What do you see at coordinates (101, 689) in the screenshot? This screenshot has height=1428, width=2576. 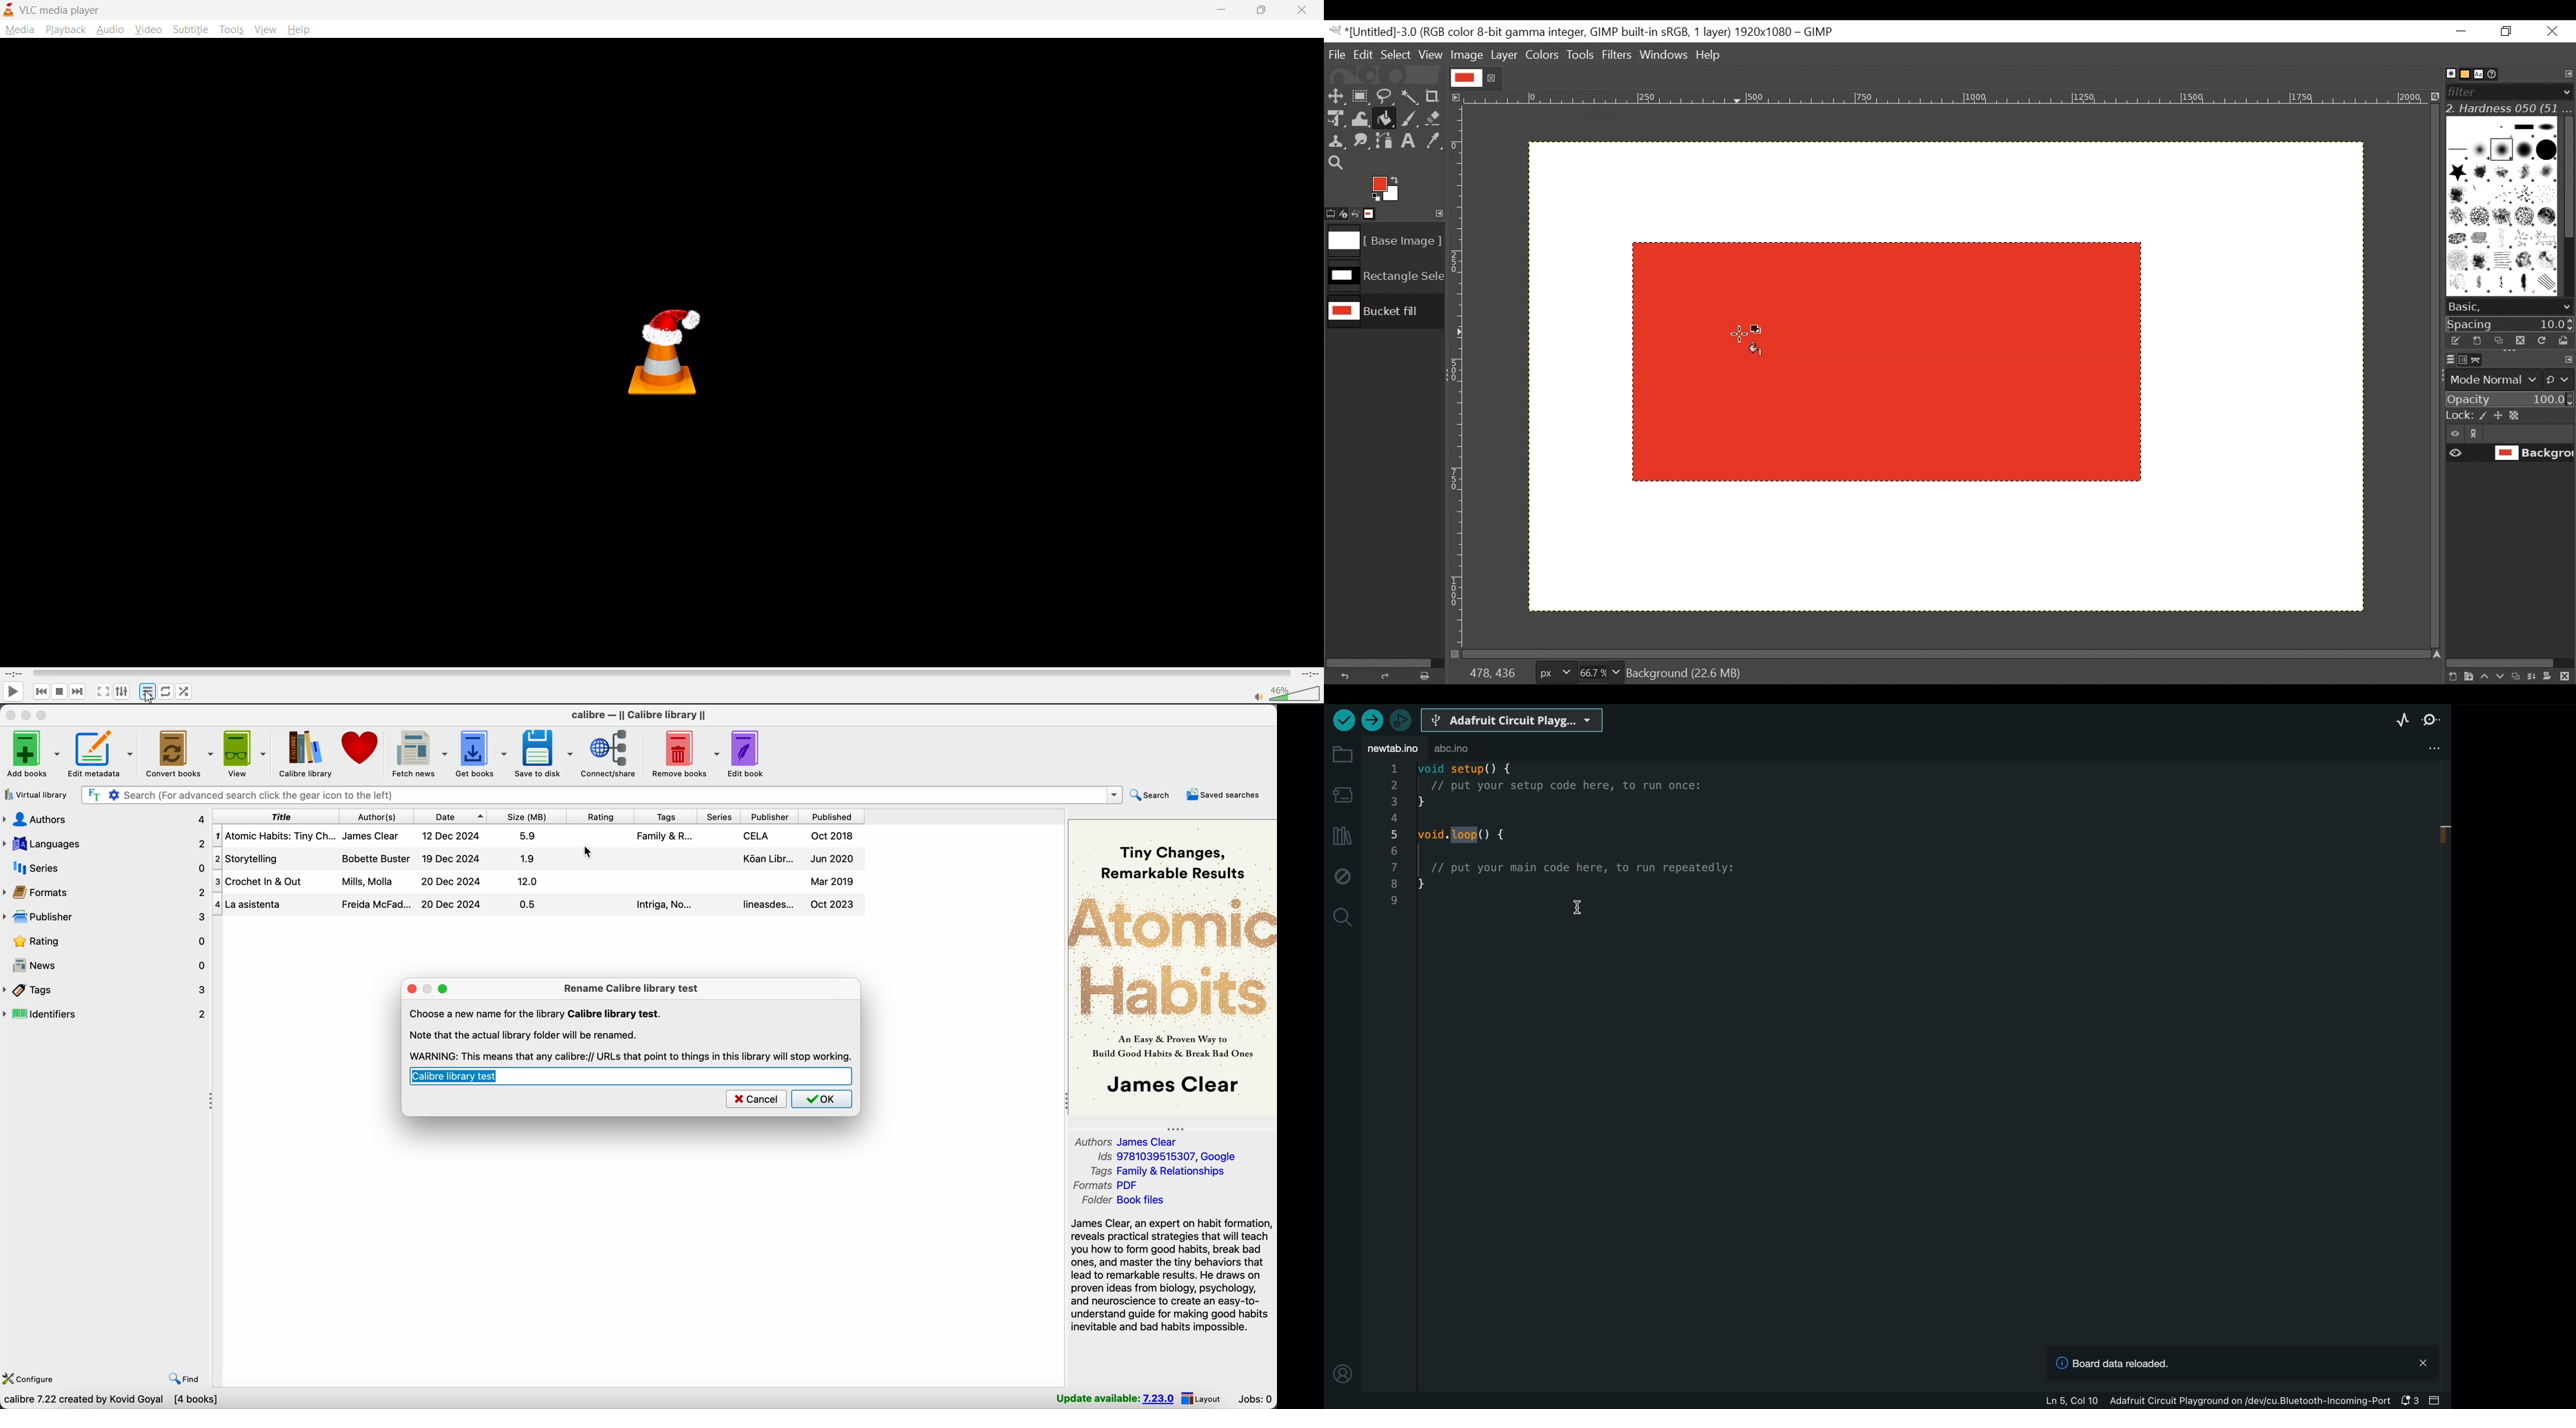 I see `fullscreen` at bounding box center [101, 689].